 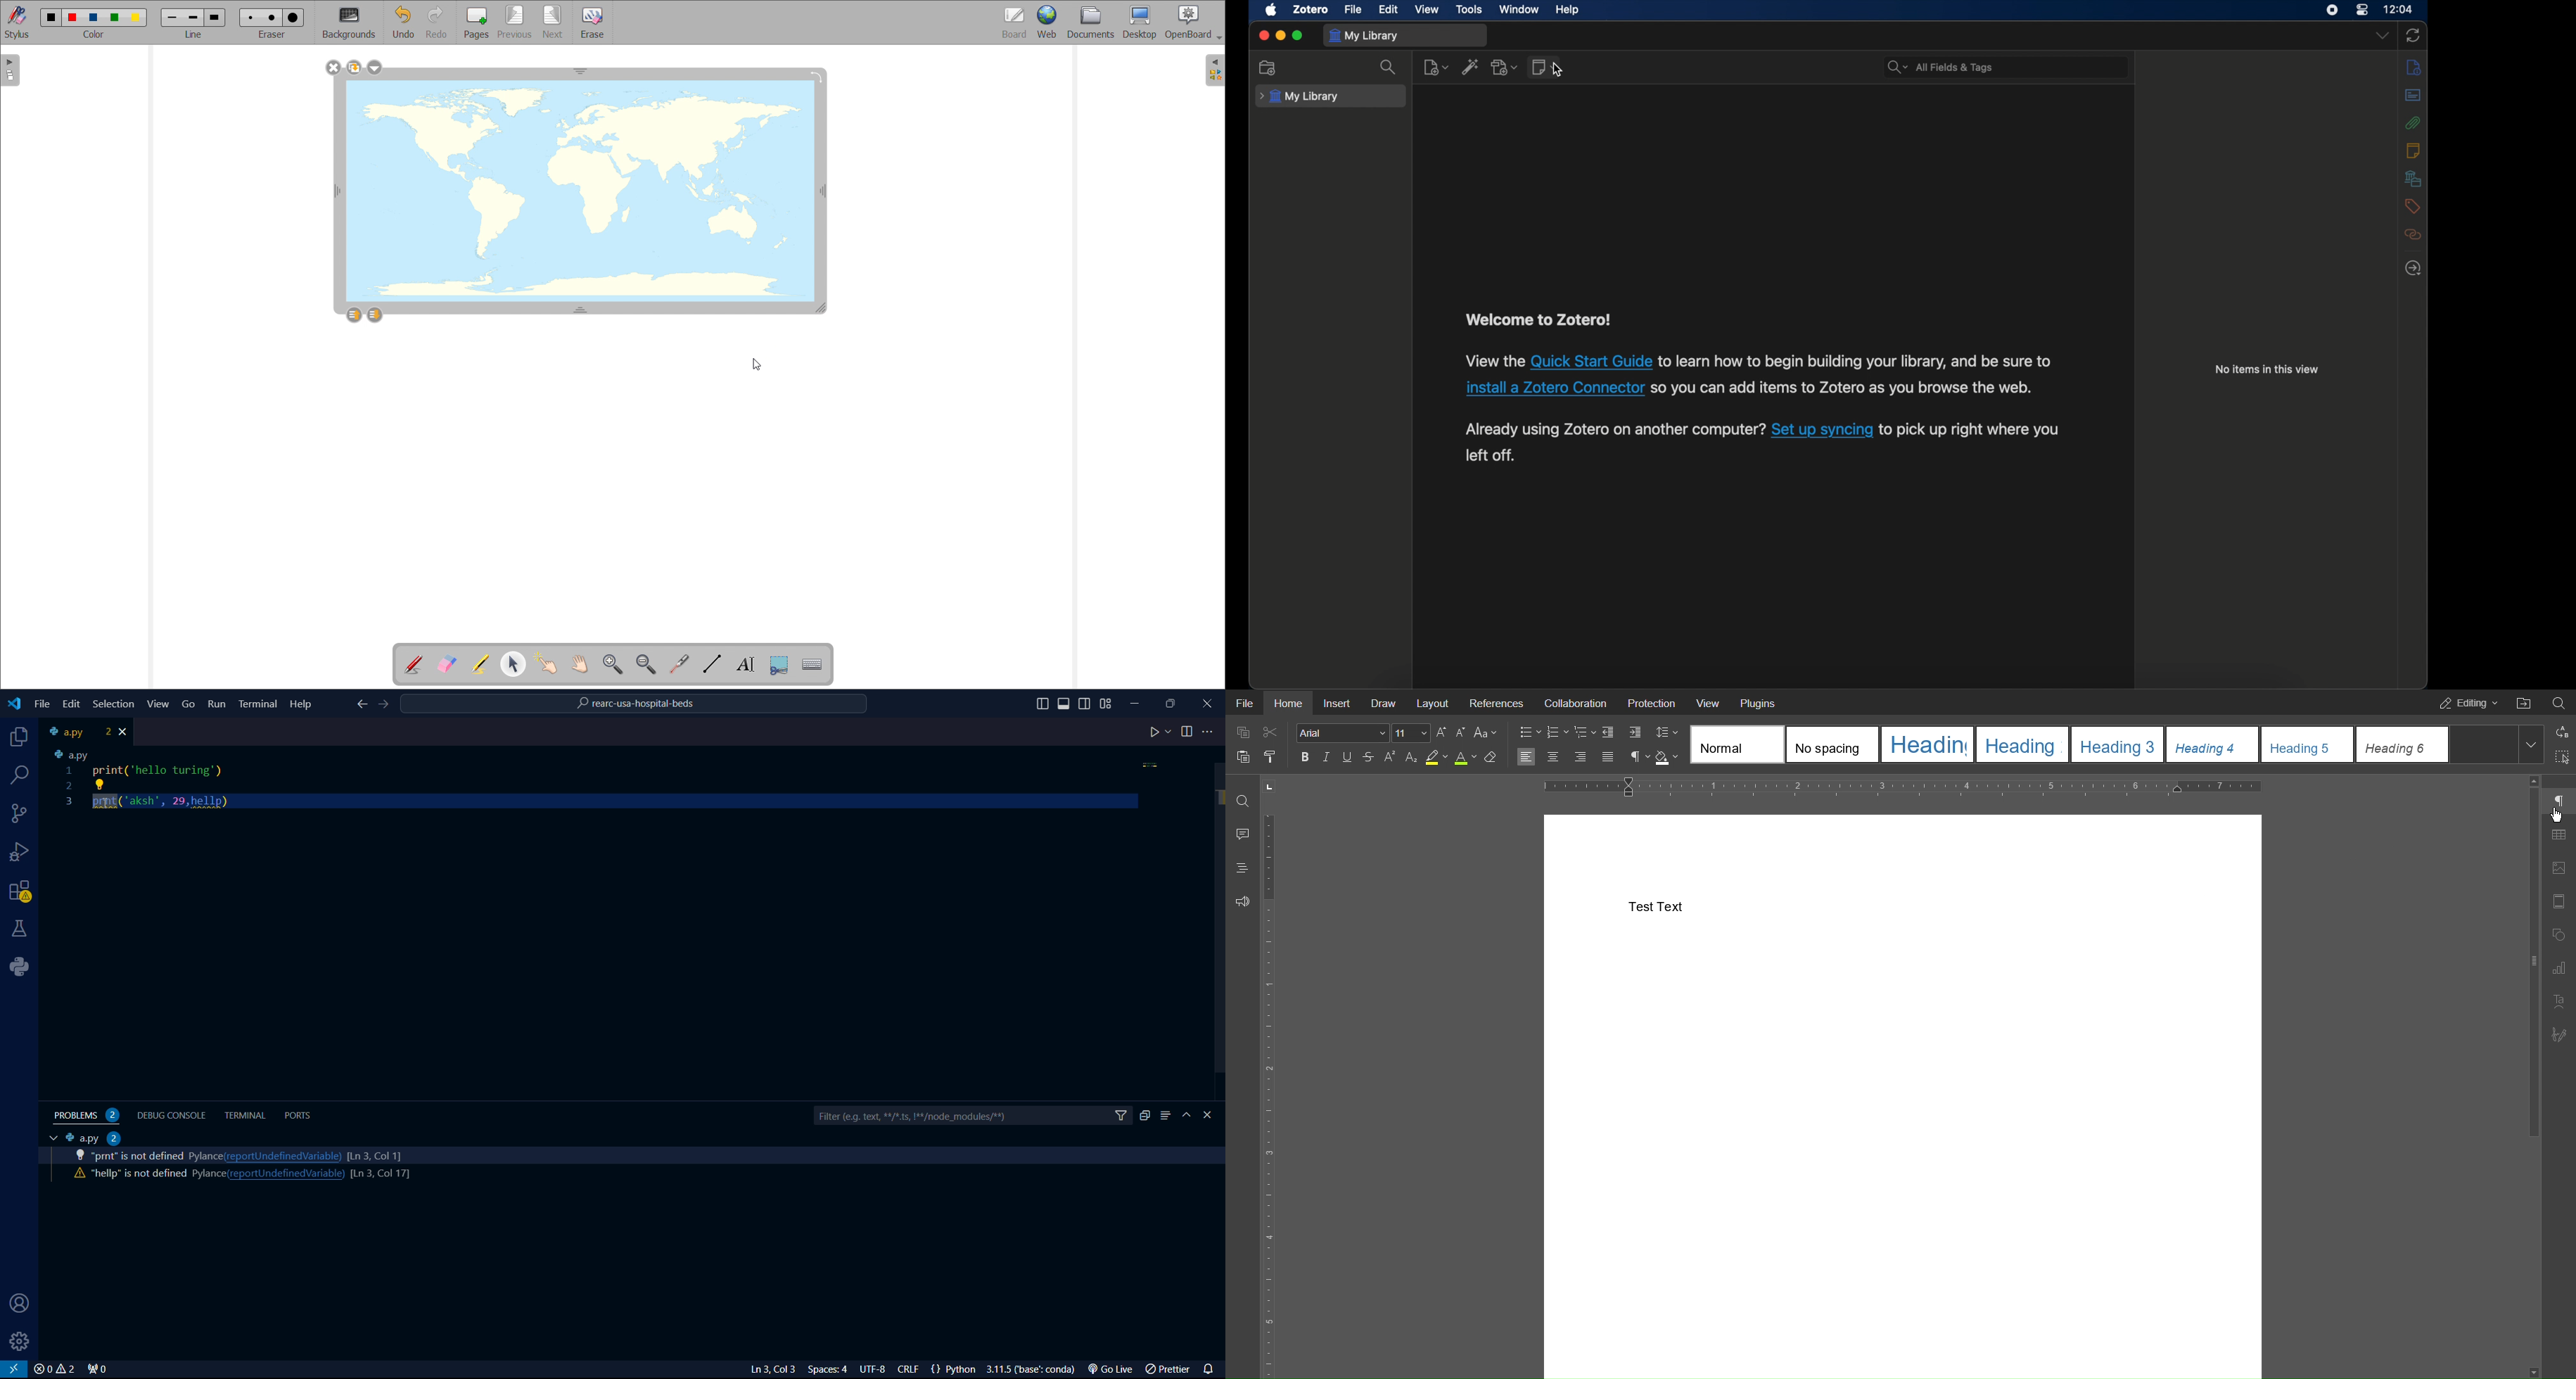 What do you see at coordinates (2556, 1035) in the screenshot?
I see `Signature` at bounding box center [2556, 1035].